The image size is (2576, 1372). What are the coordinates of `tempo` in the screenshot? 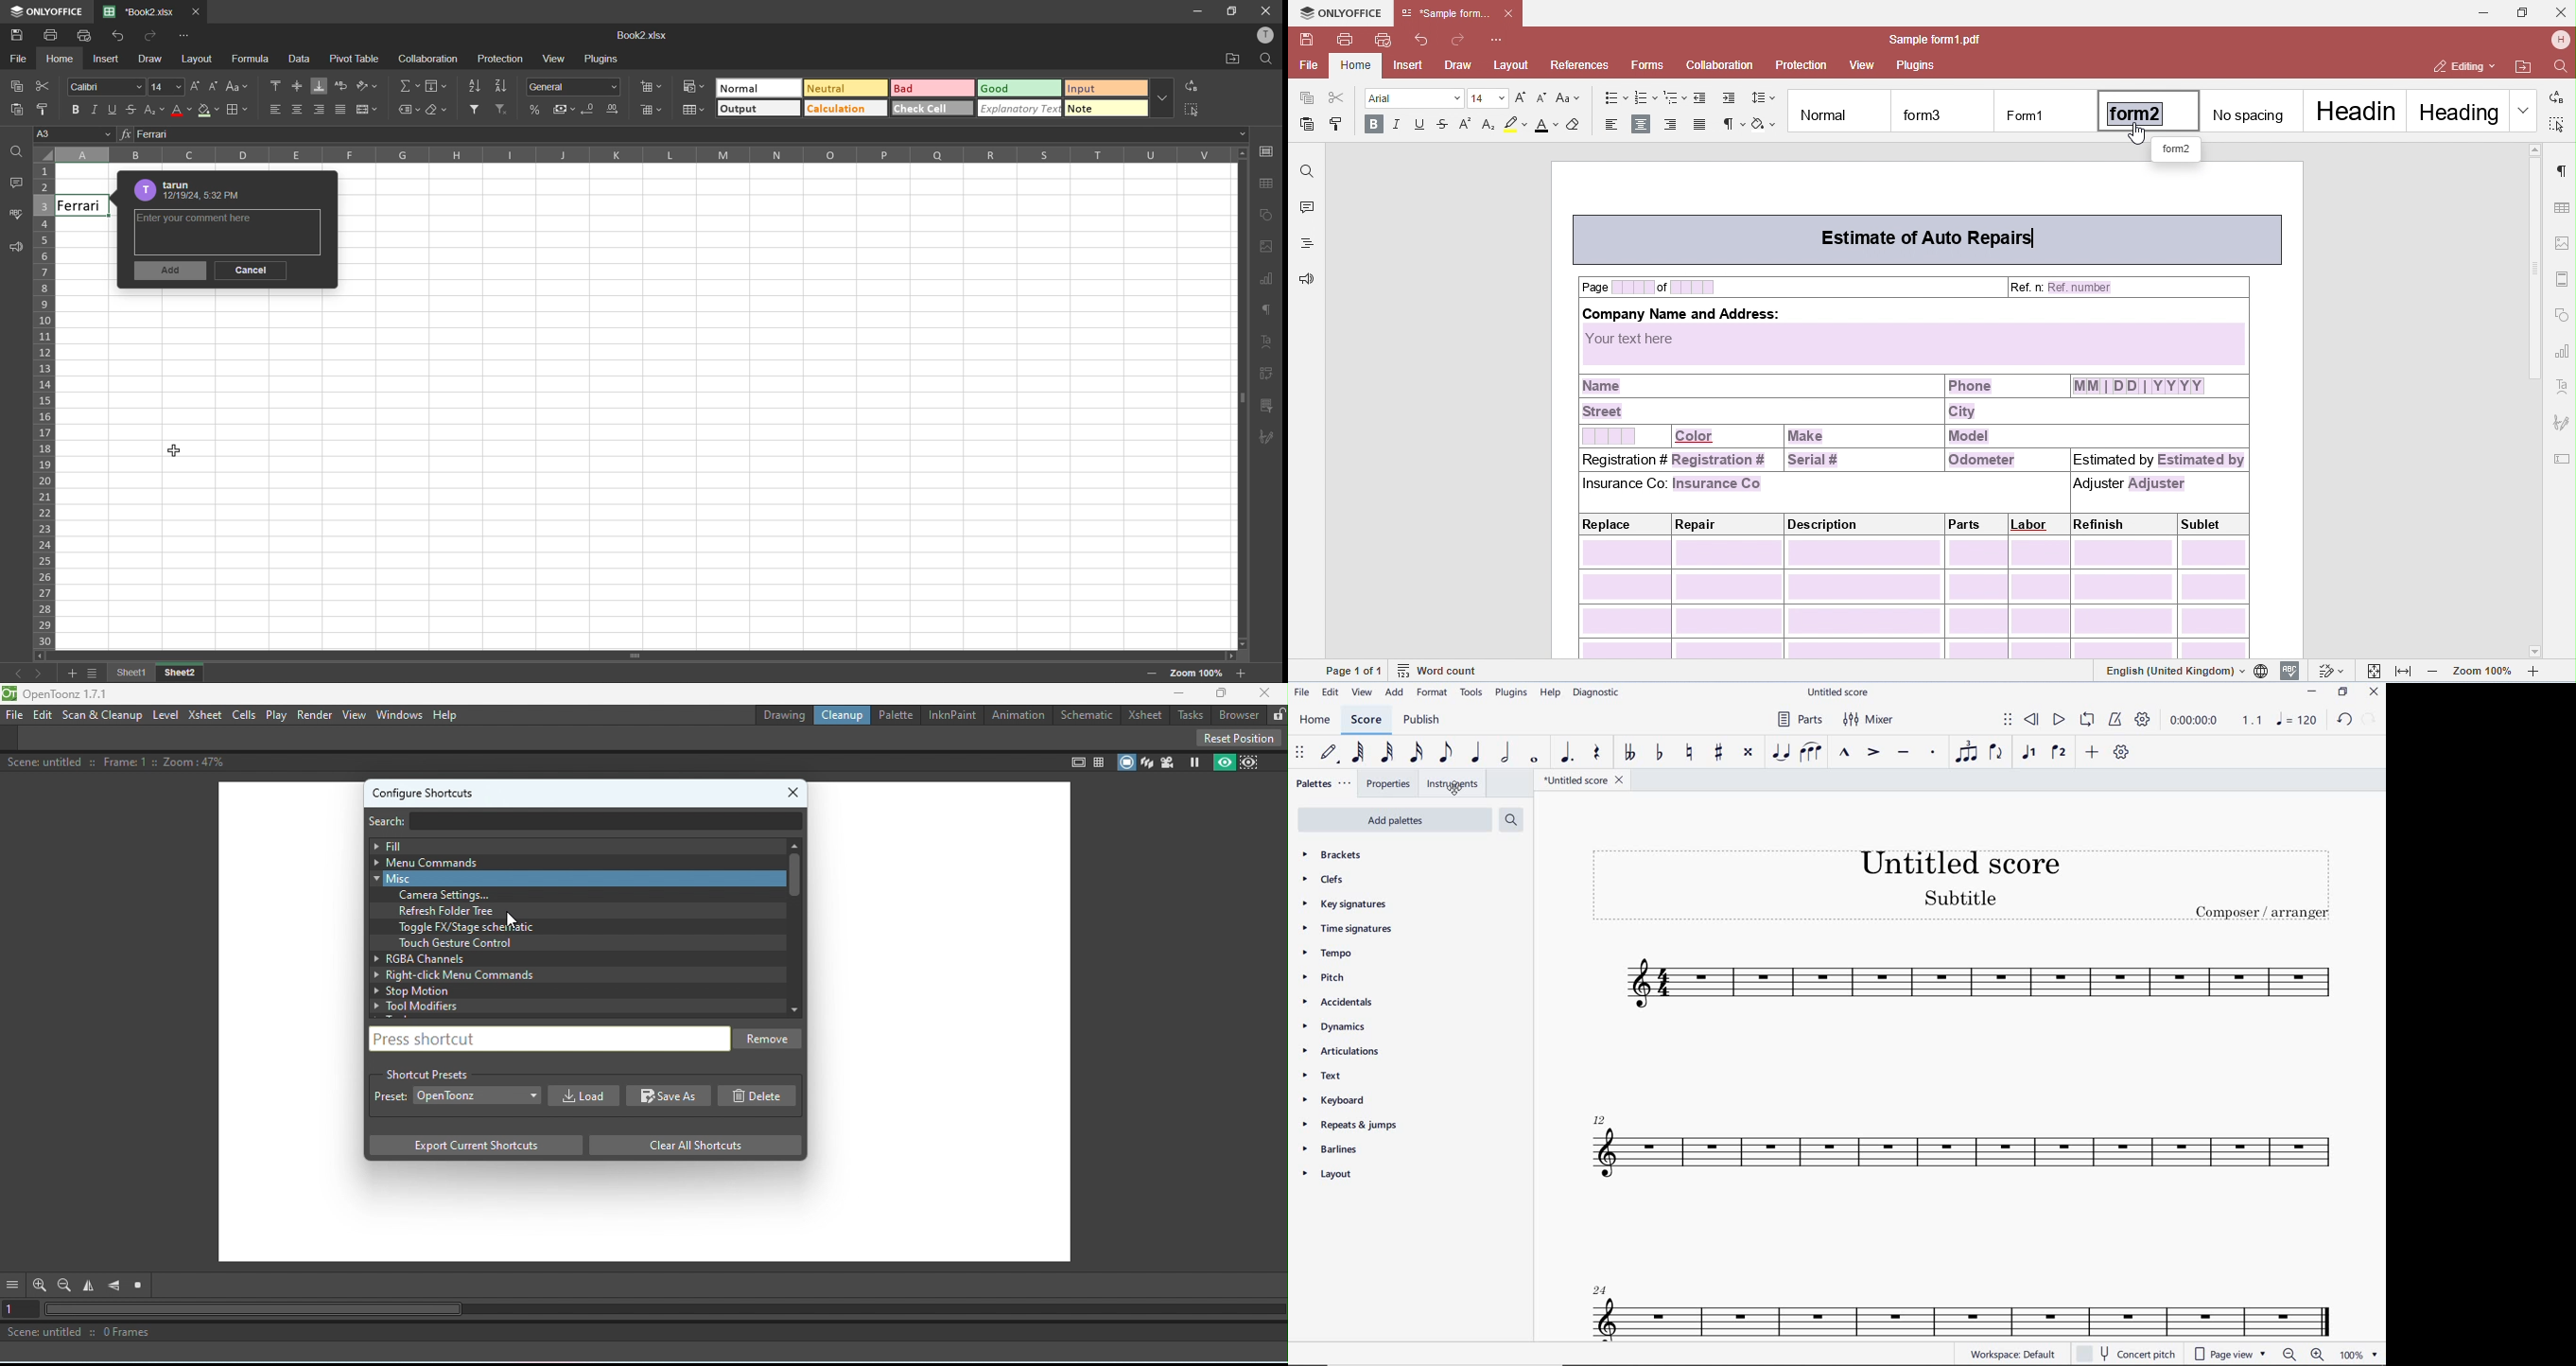 It's located at (1329, 954).